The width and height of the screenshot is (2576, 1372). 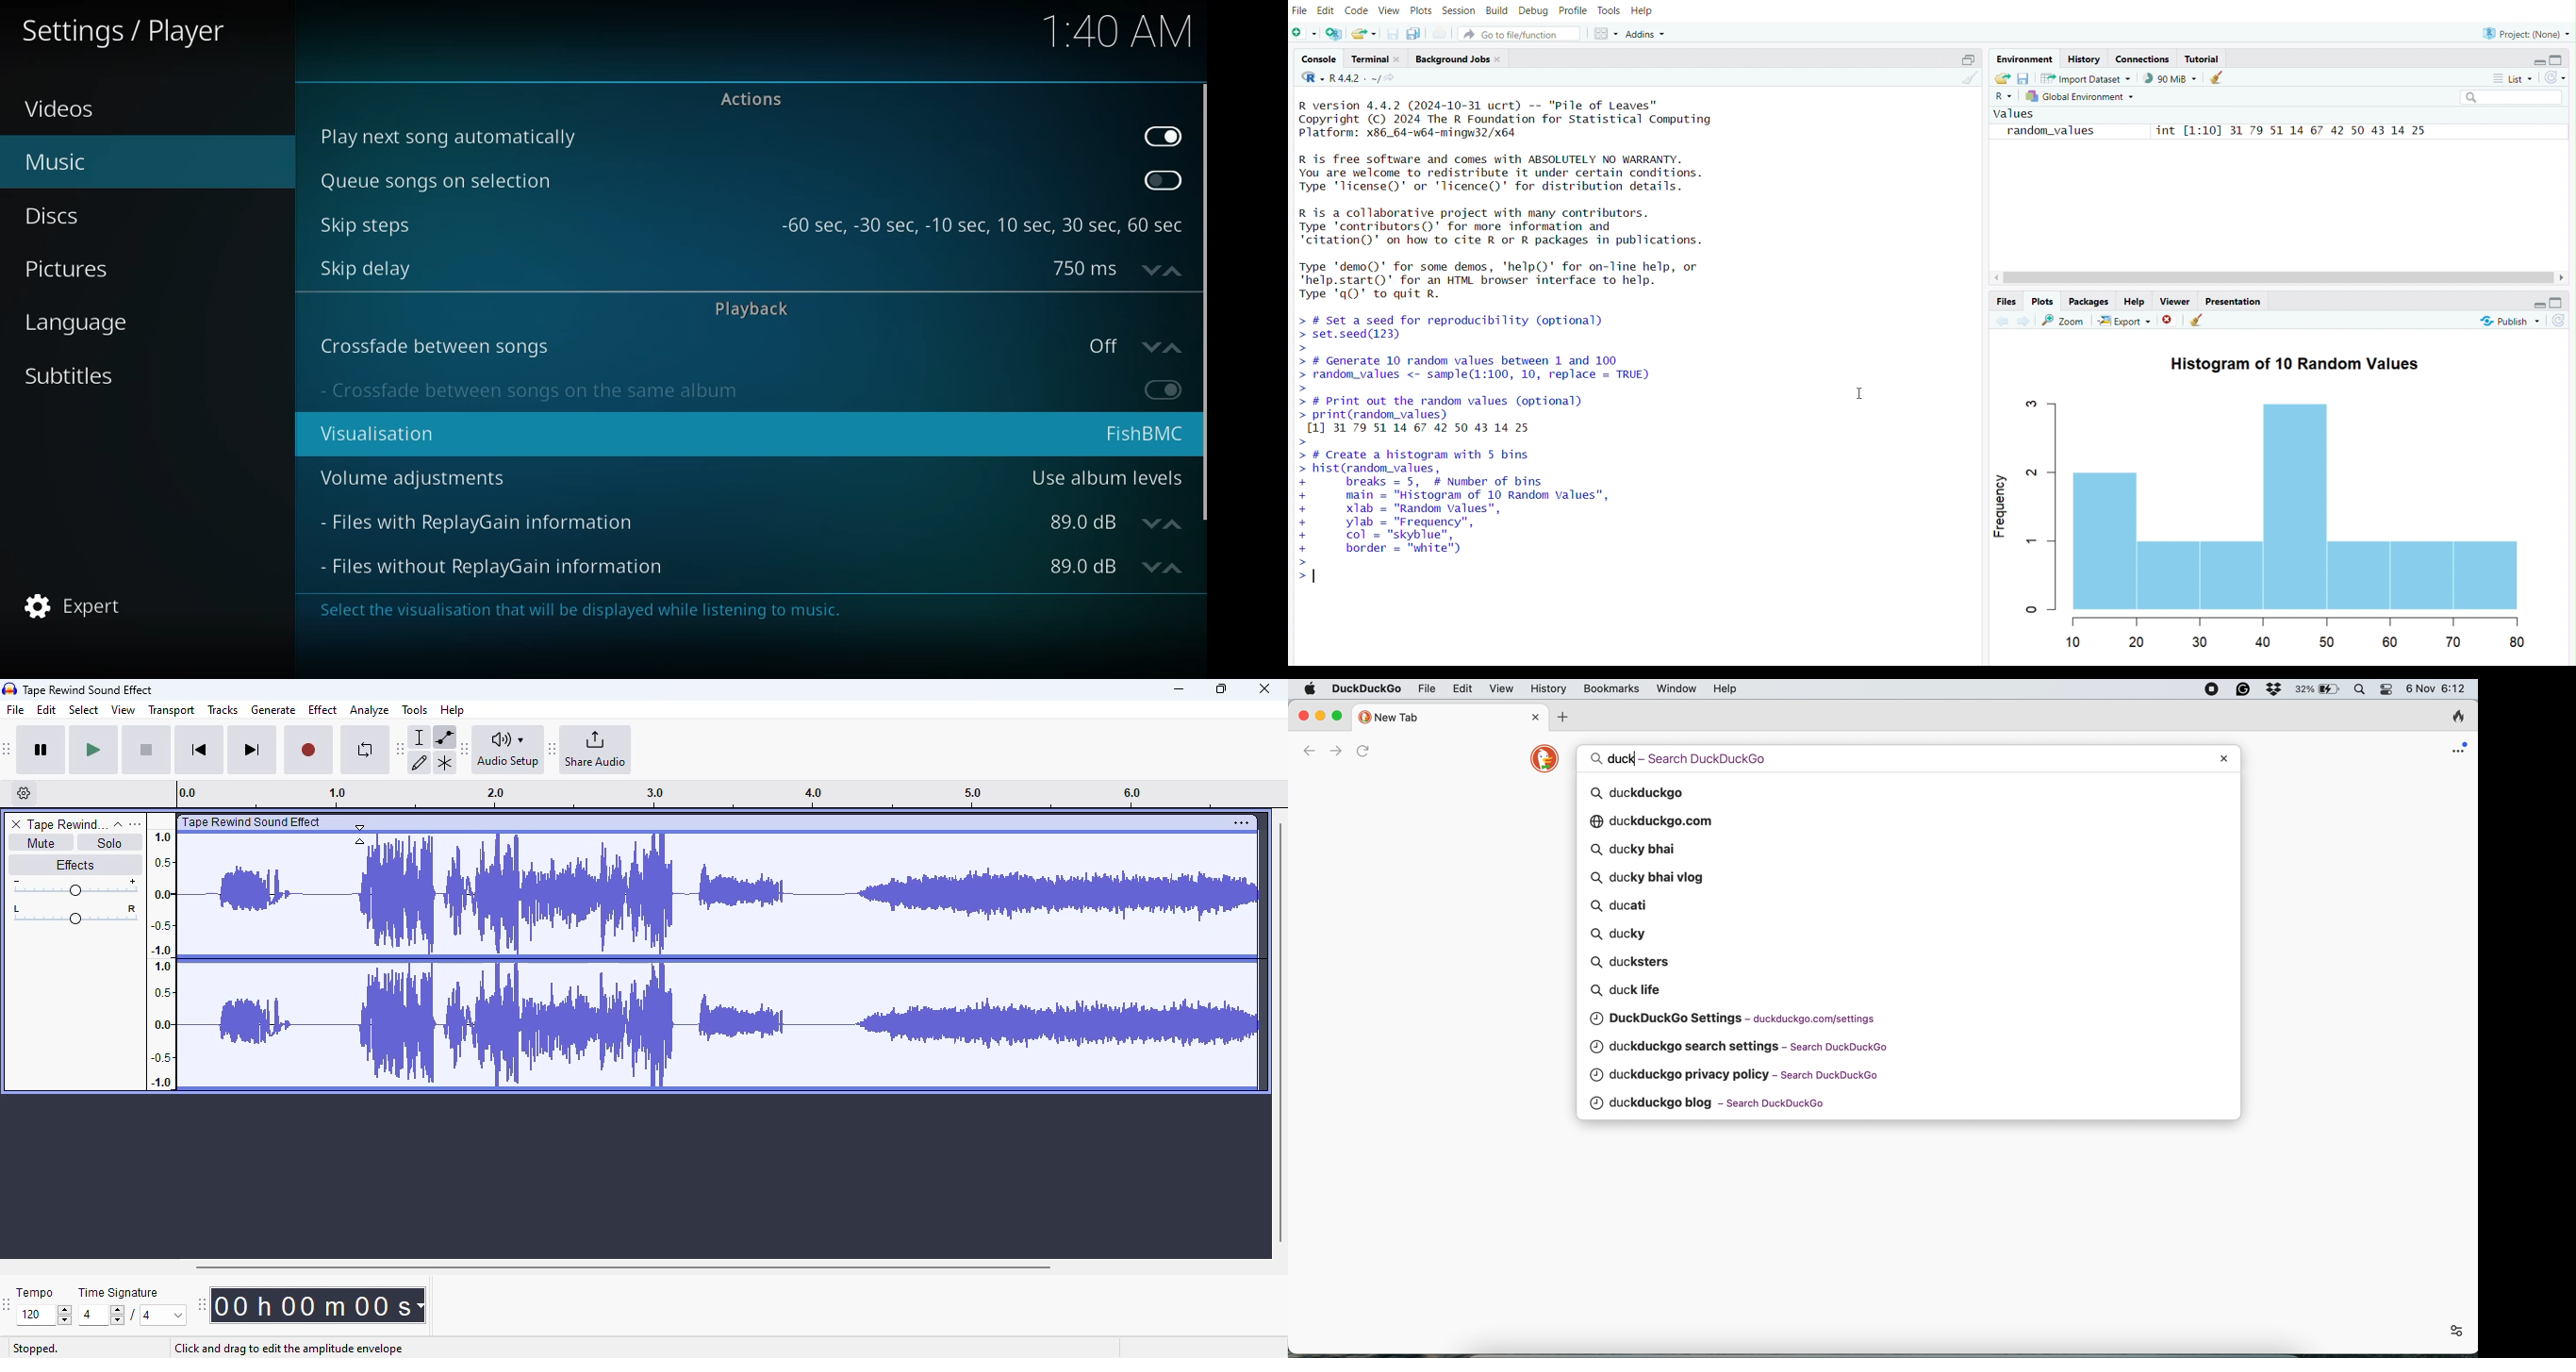 I want to click on videos, so click(x=66, y=108).